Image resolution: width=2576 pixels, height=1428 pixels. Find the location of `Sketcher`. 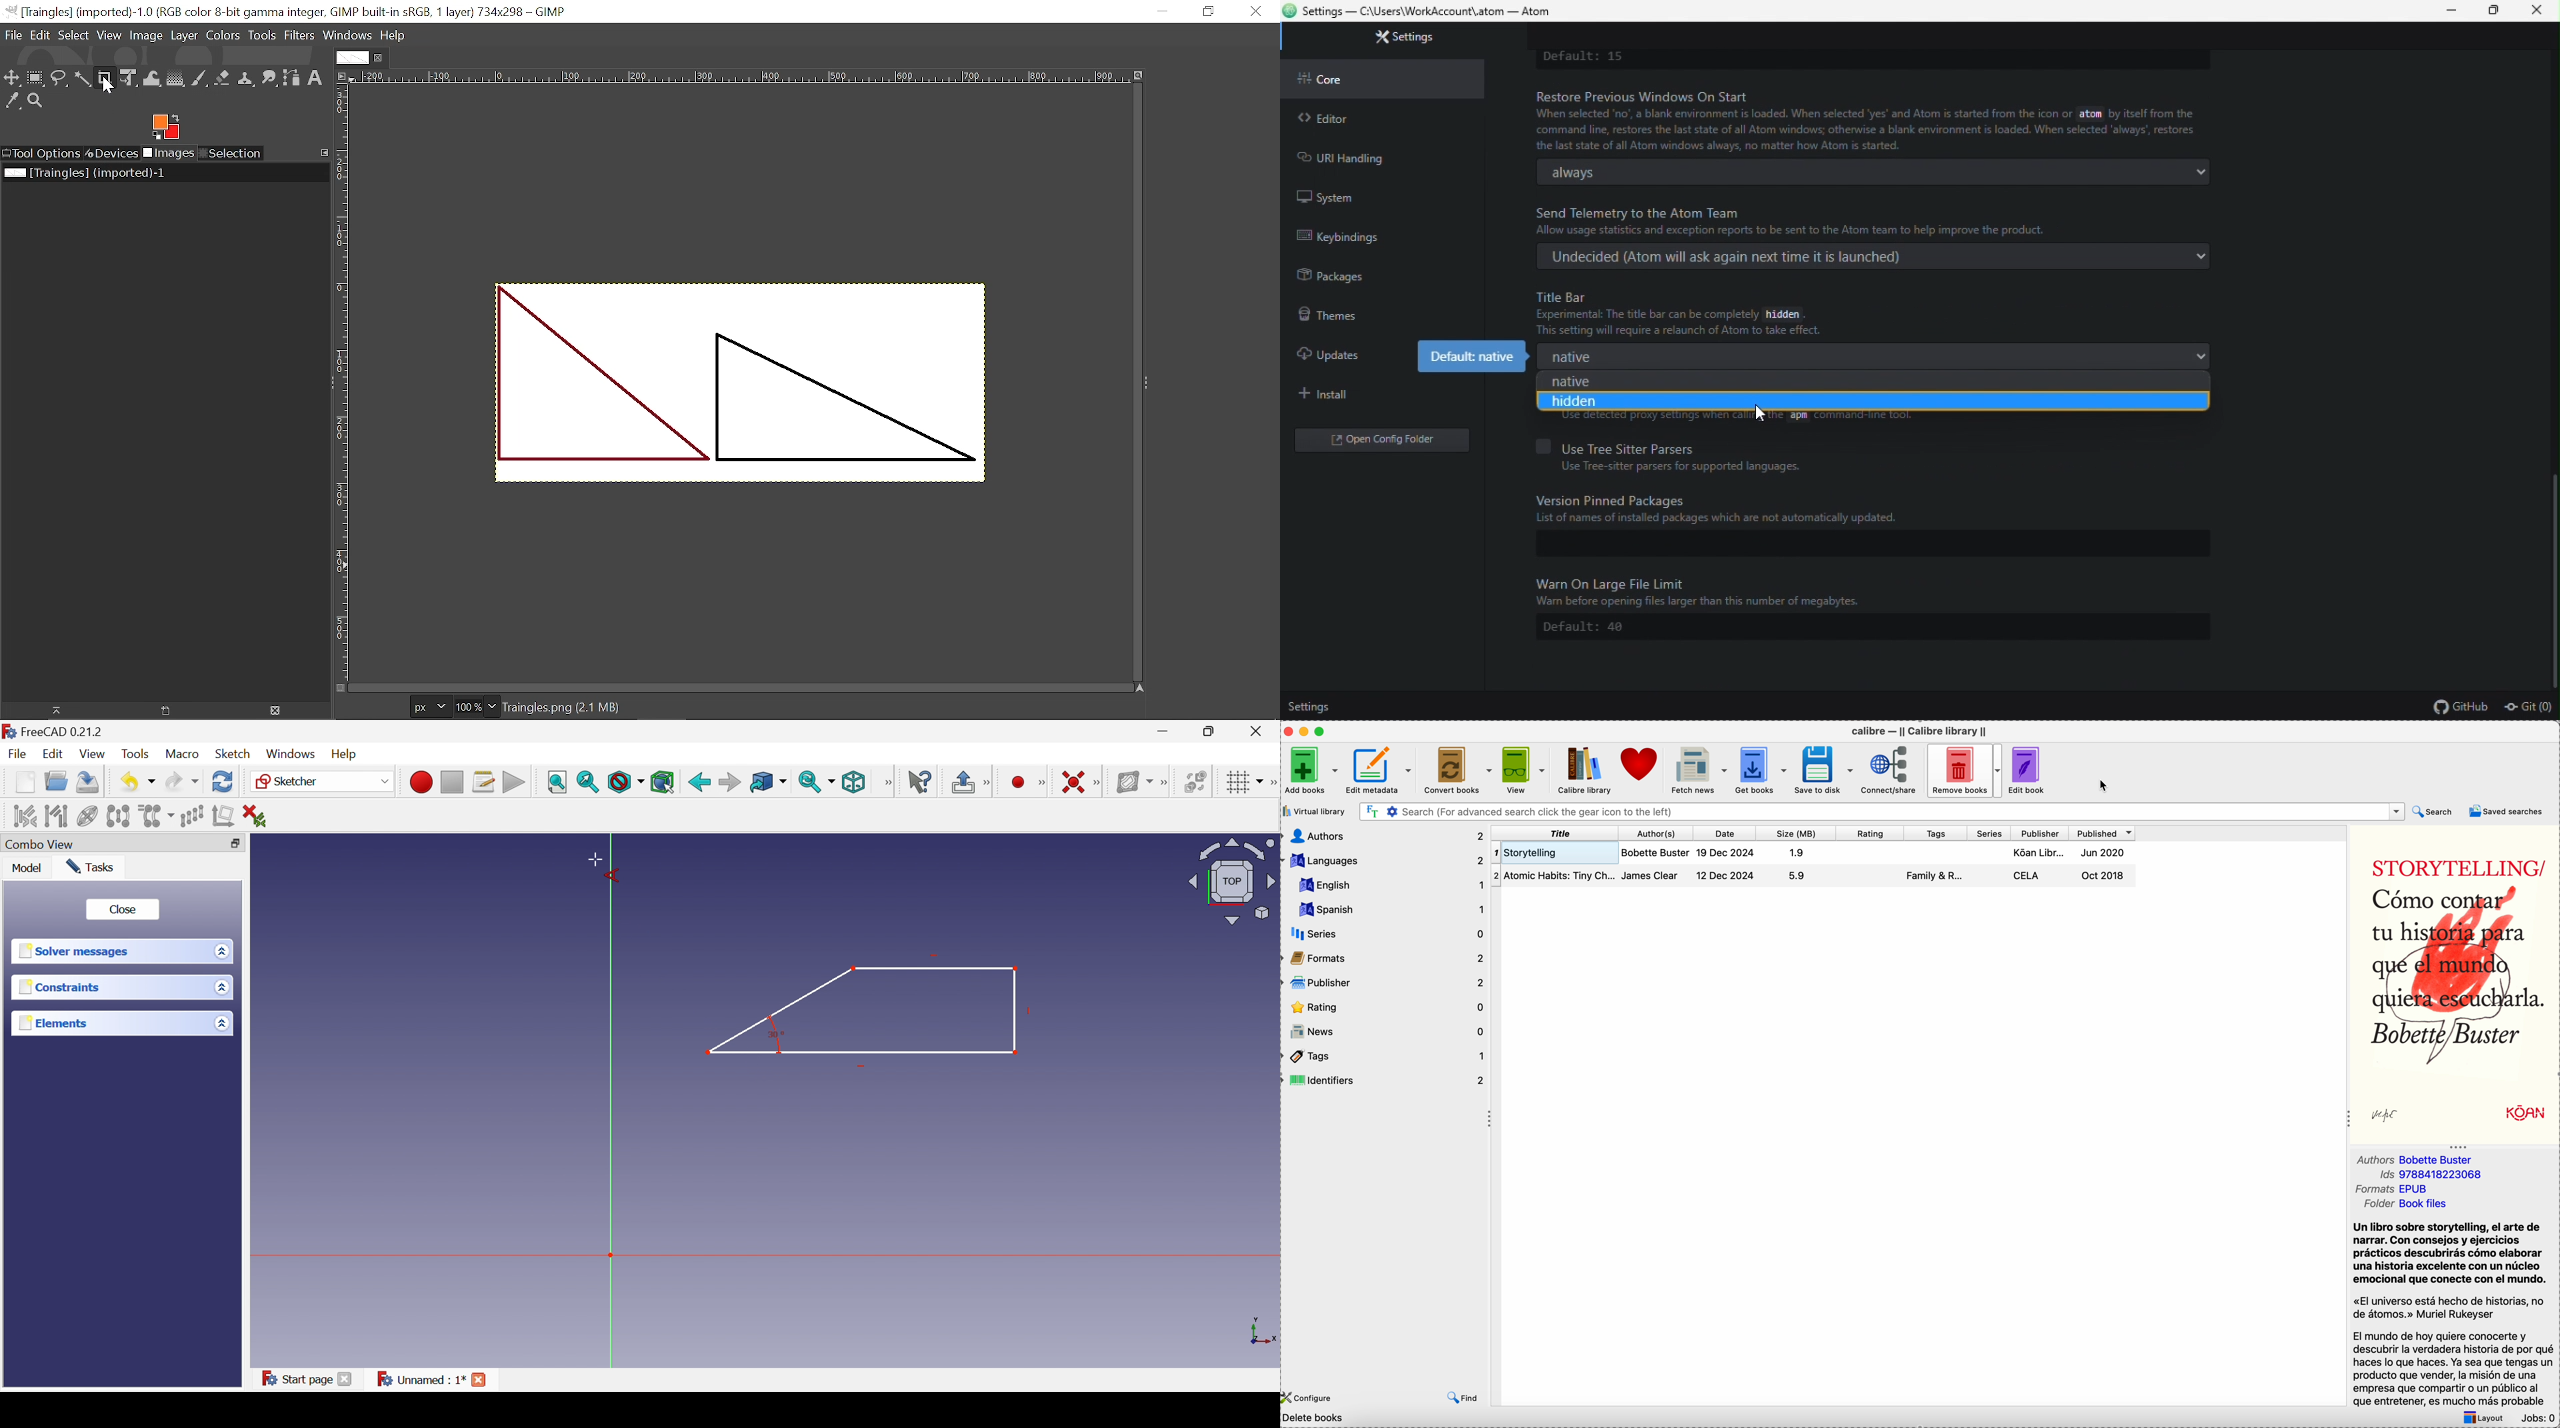

Sketcher is located at coordinates (291, 782).